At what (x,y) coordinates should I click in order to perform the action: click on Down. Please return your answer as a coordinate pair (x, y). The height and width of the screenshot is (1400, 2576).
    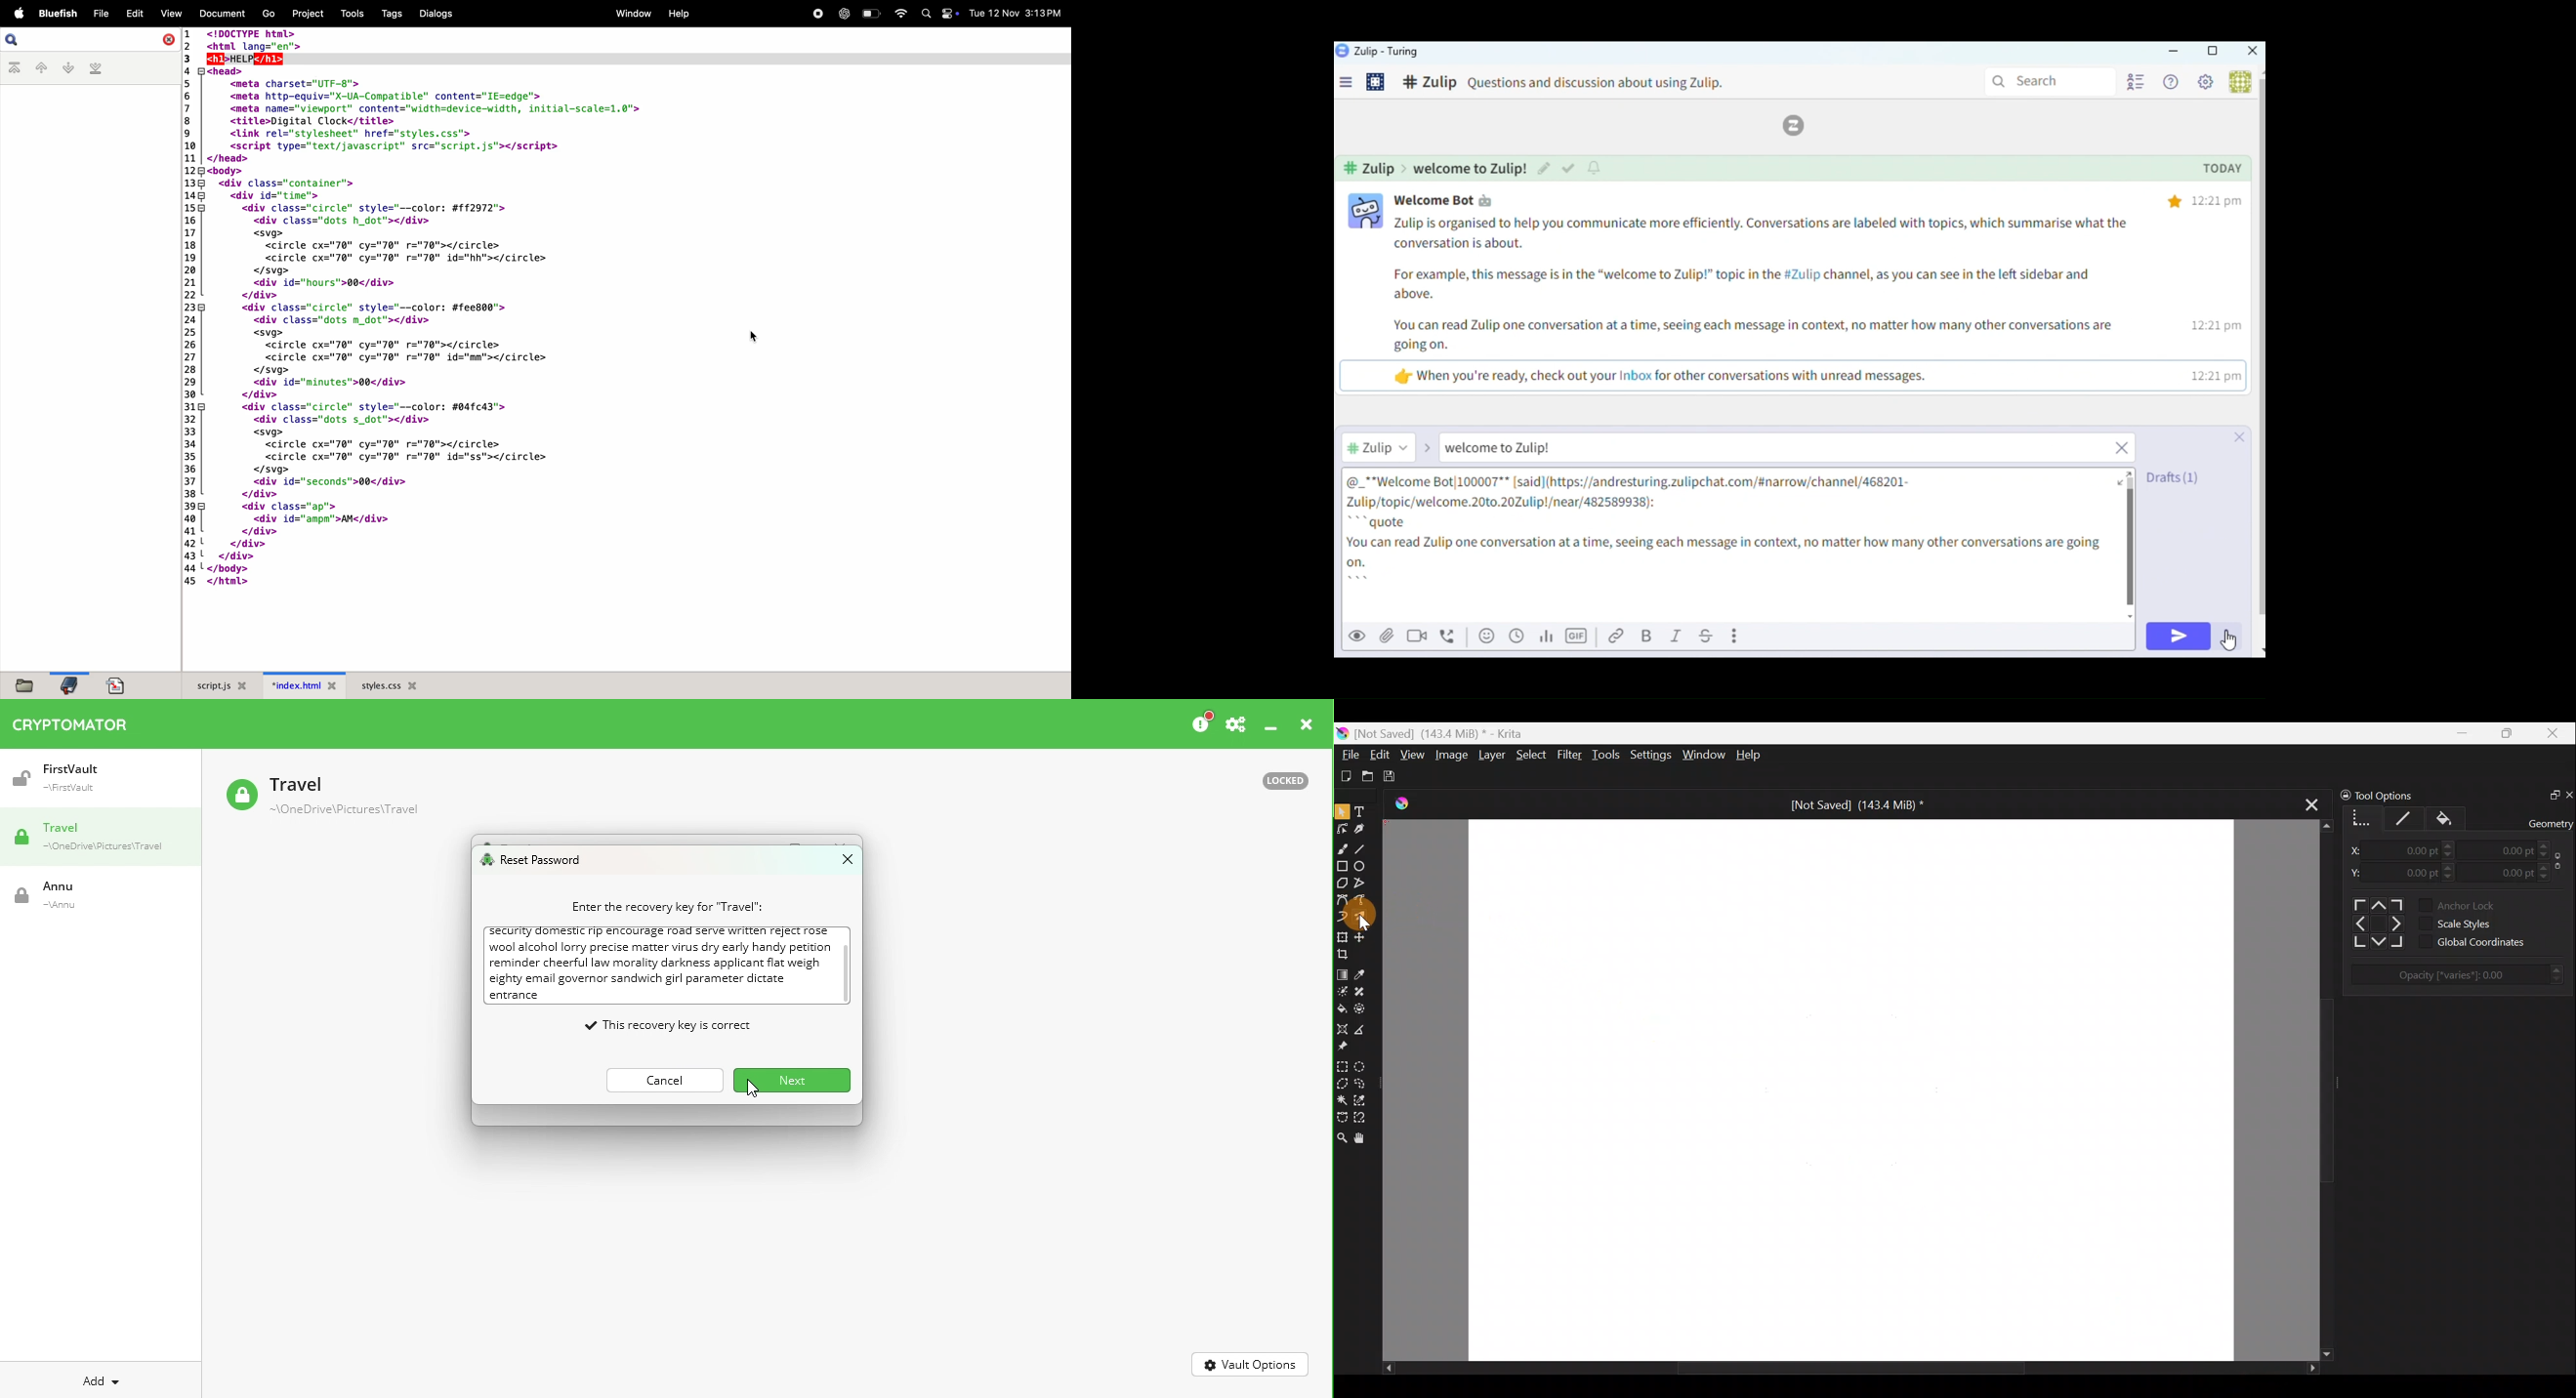
    Looking at the image, I should click on (2135, 615).